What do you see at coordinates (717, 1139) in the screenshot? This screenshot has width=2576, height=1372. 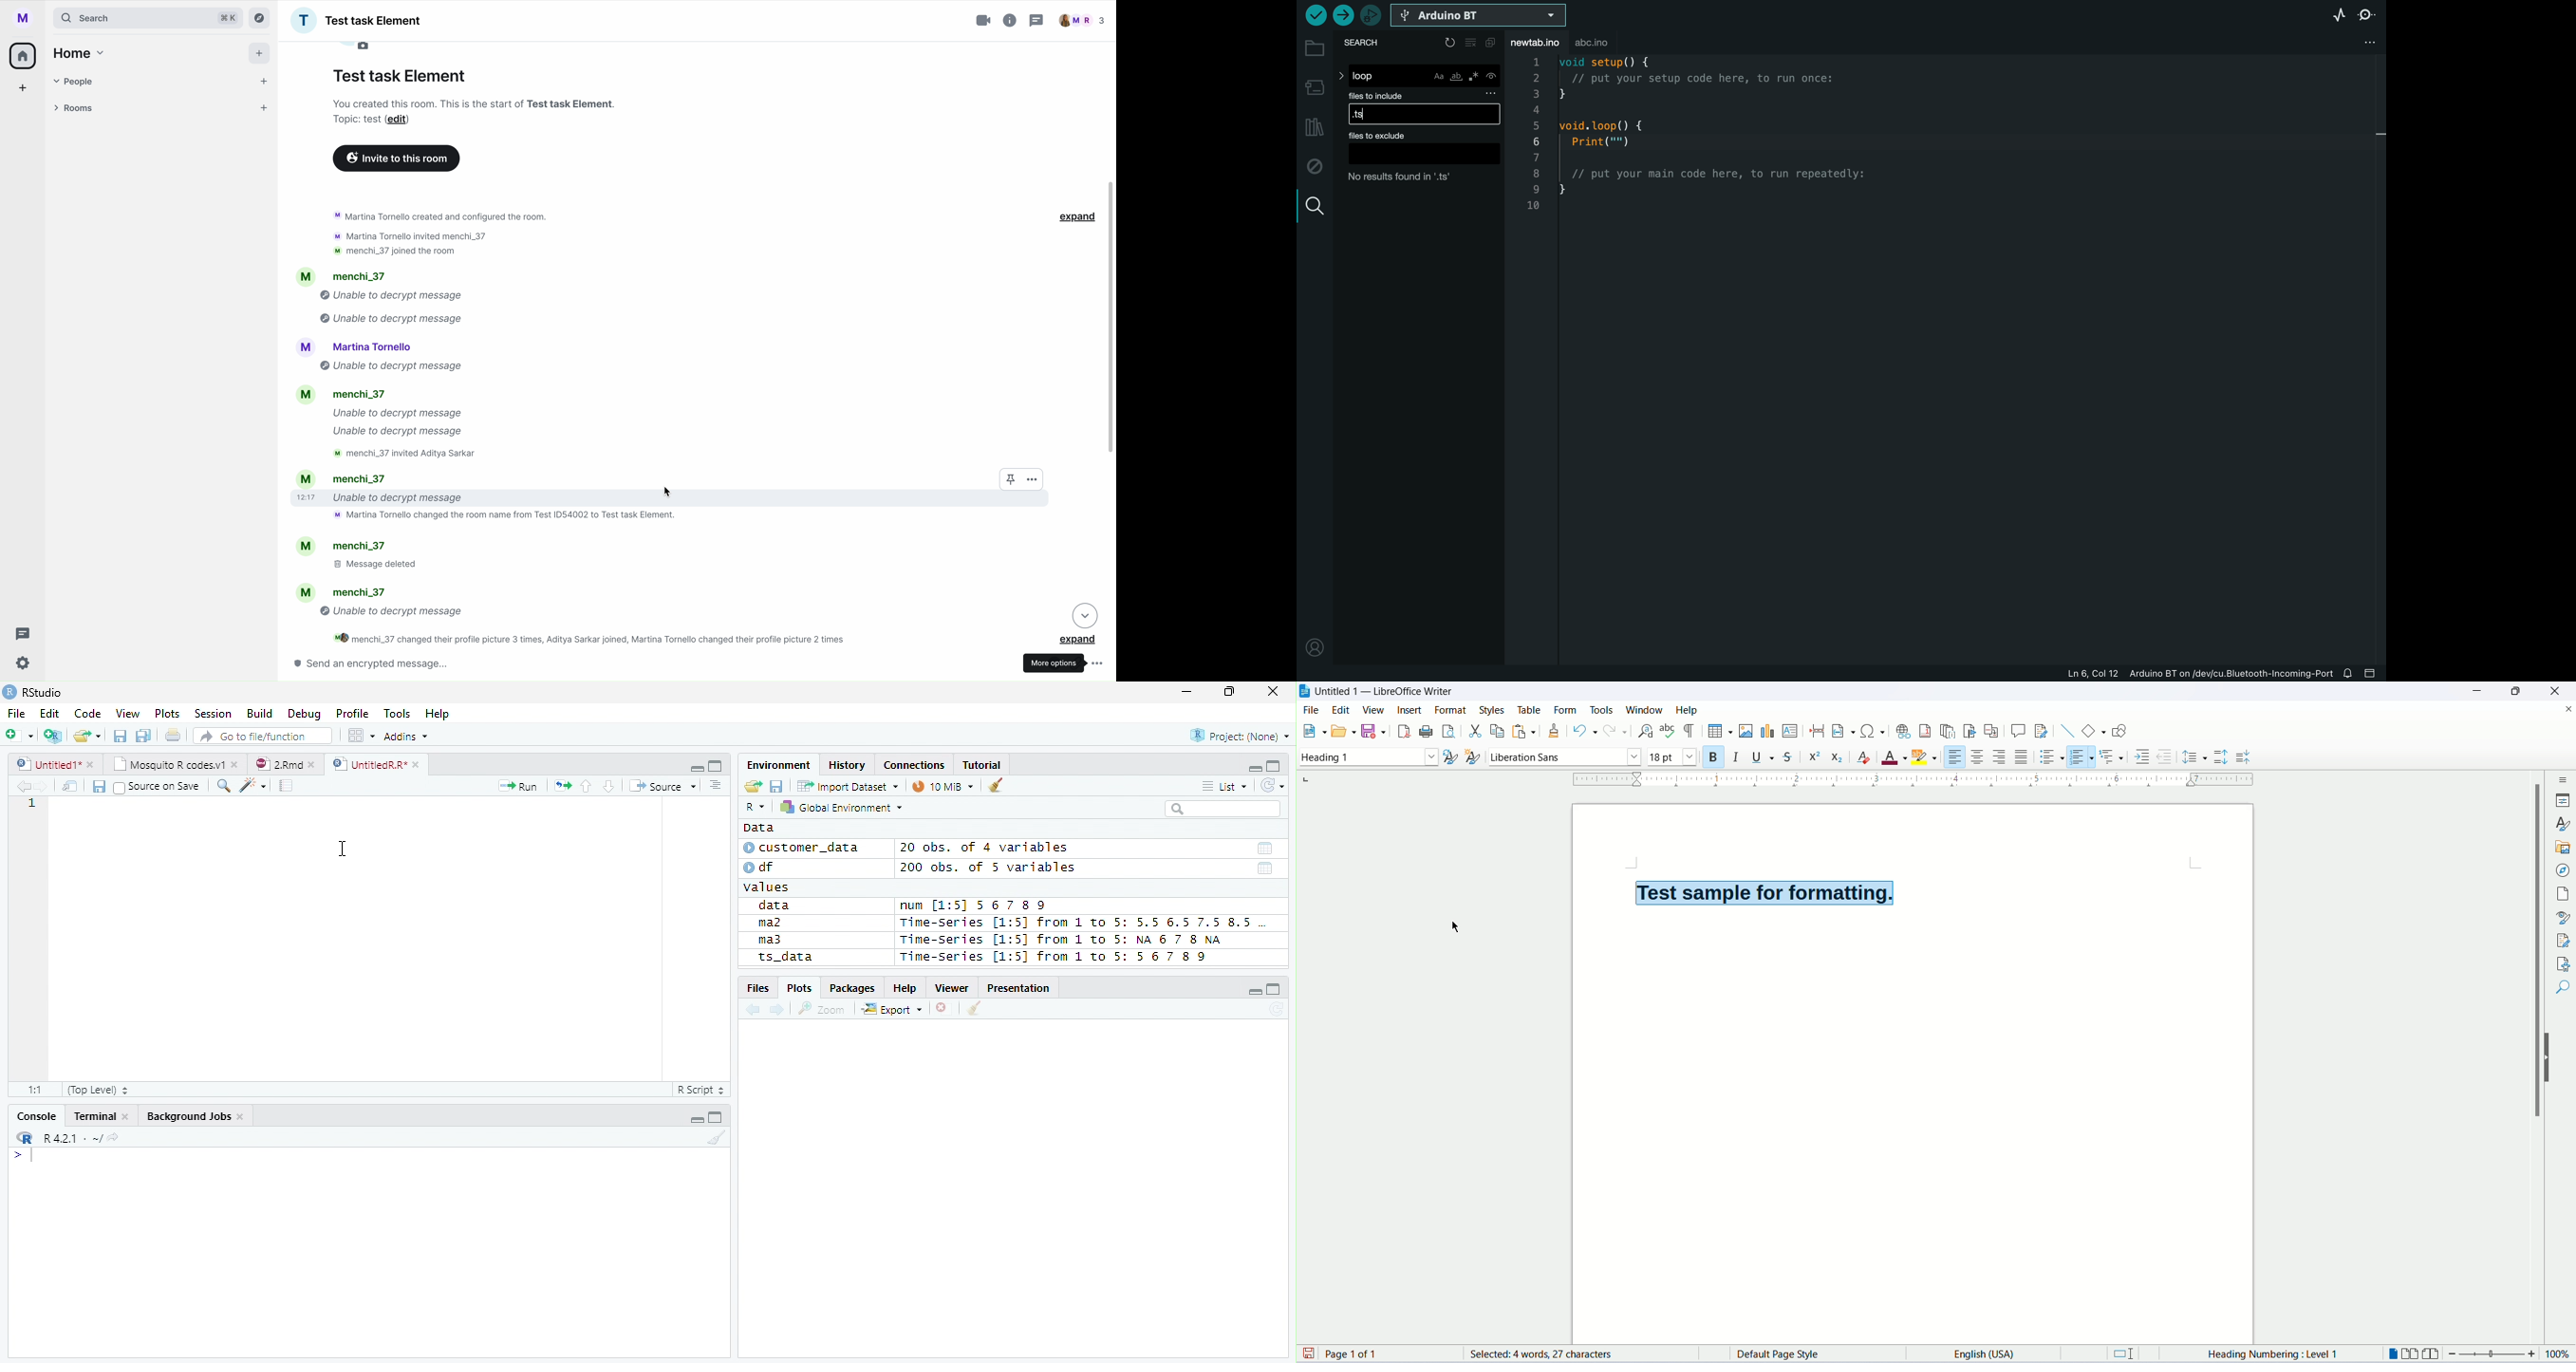 I see `Clean` at bounding box center [717, 1139].